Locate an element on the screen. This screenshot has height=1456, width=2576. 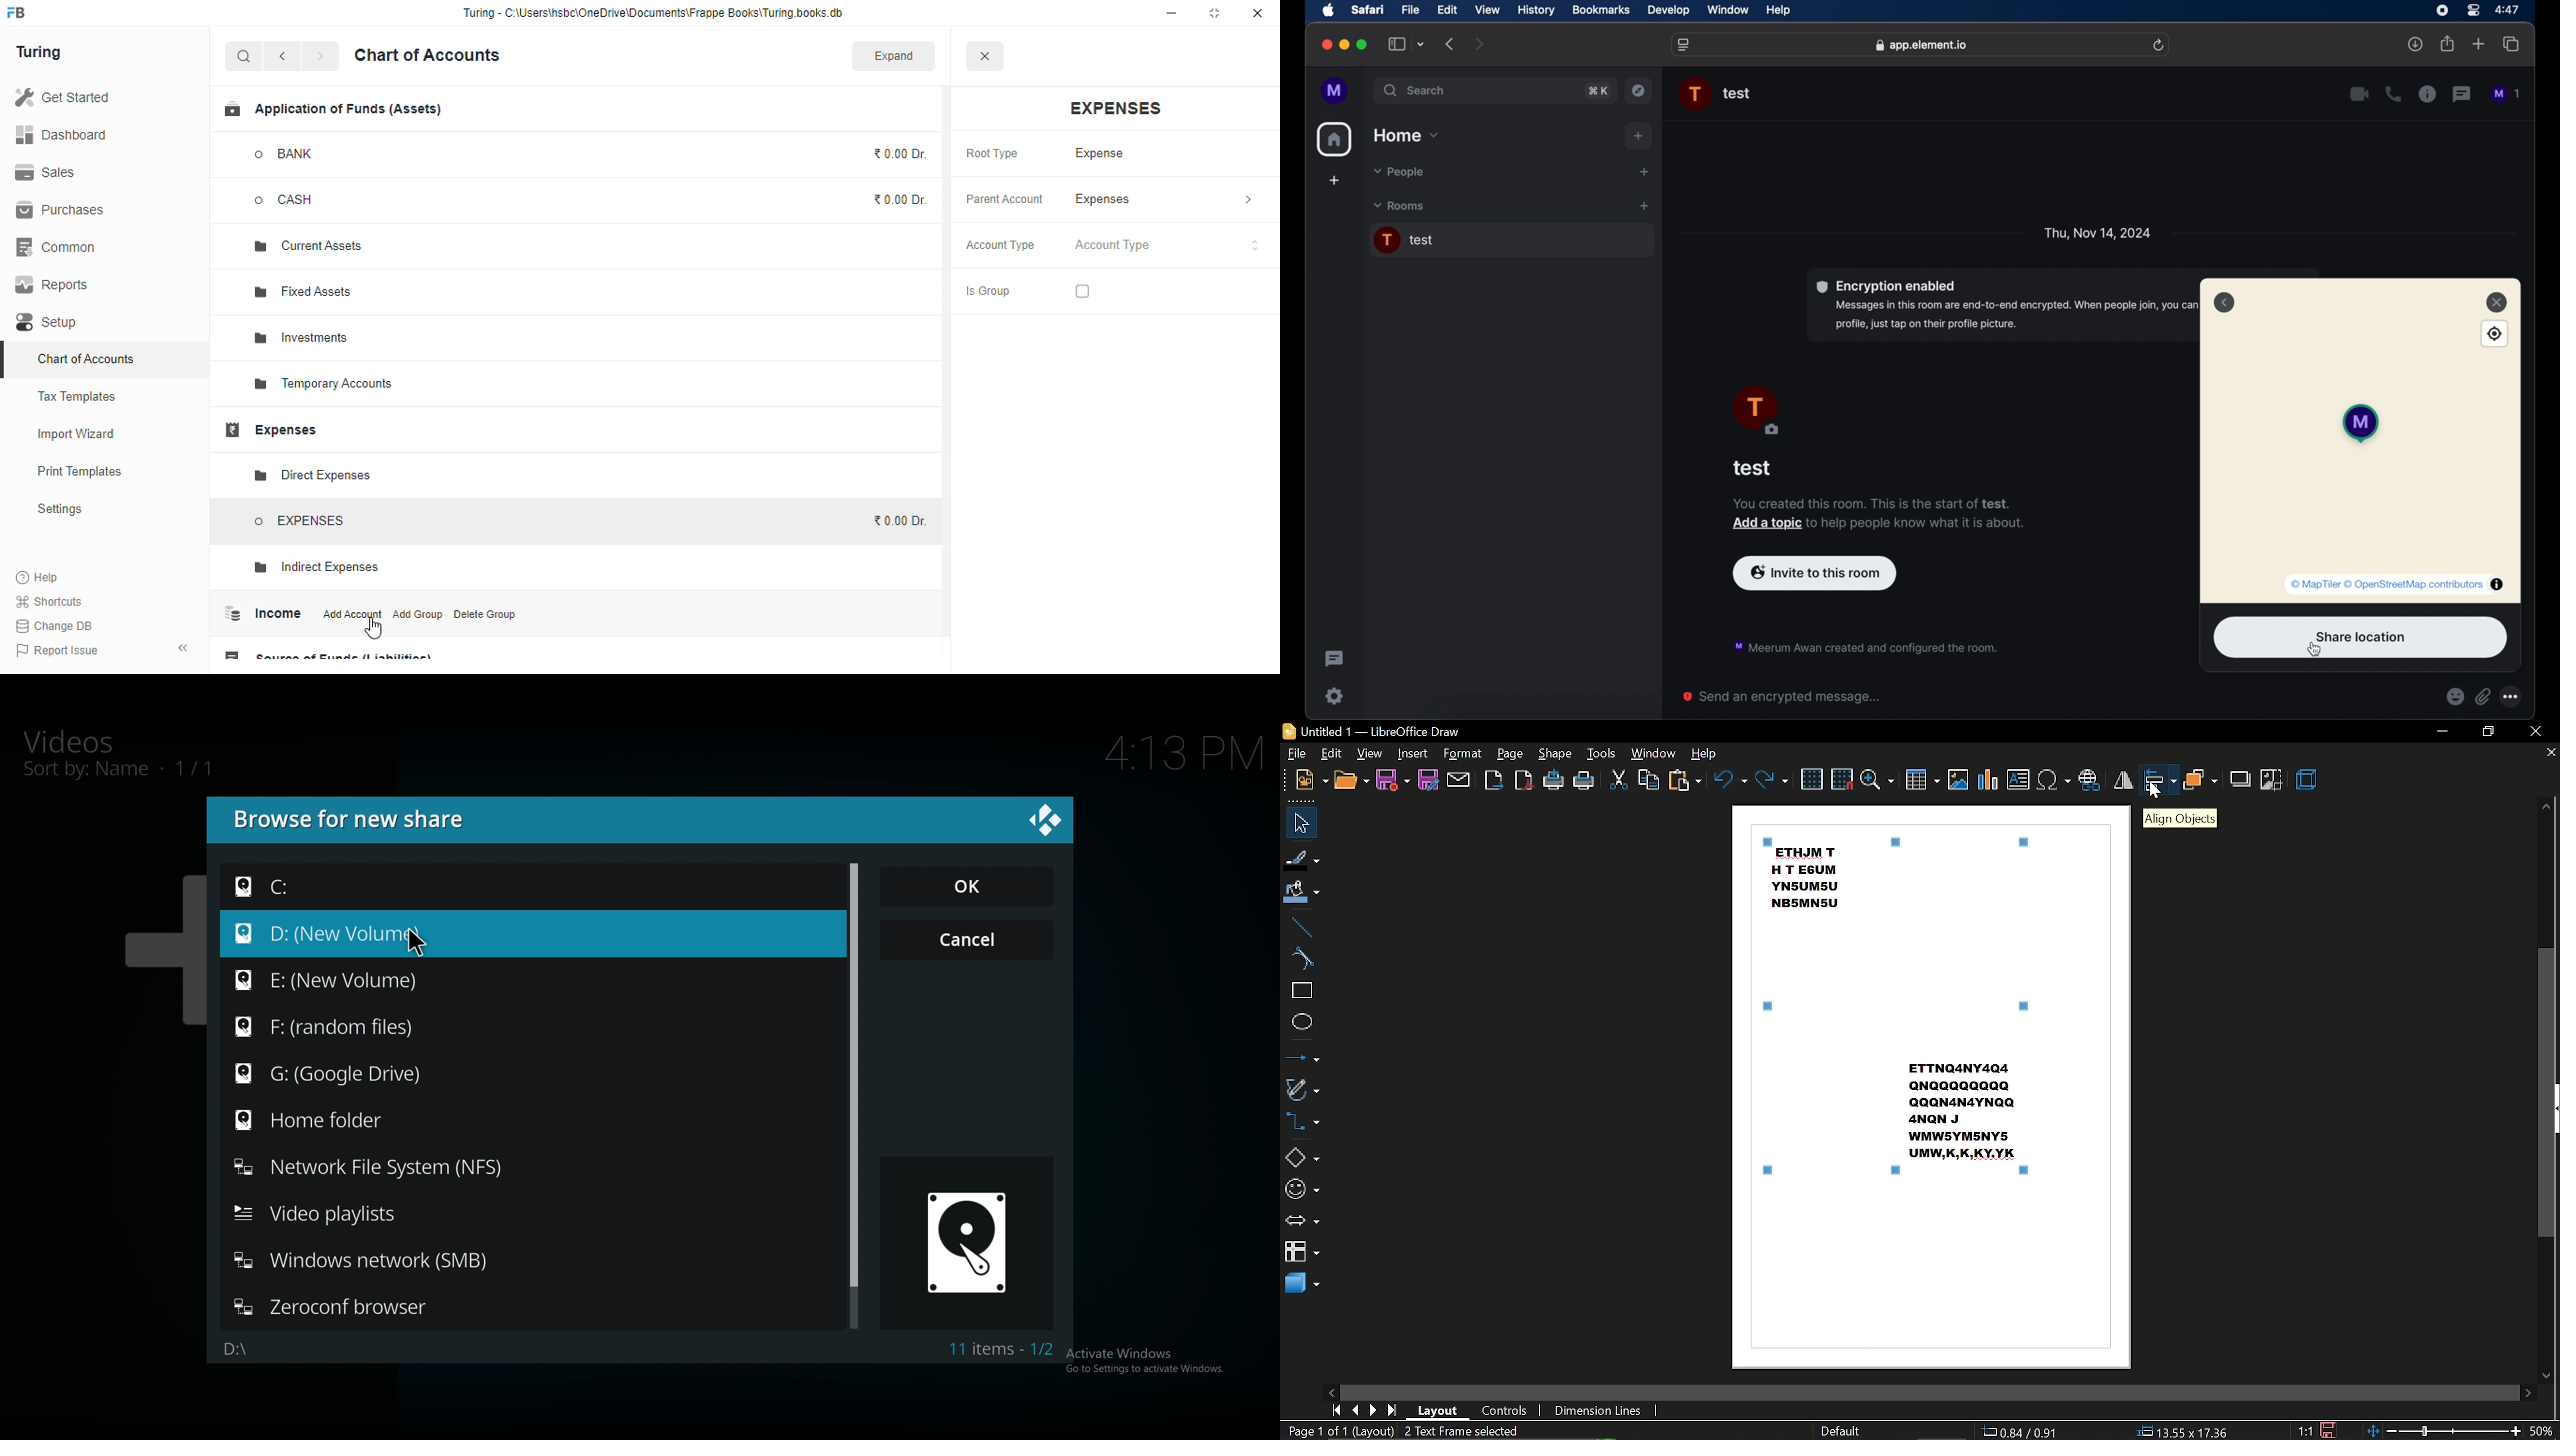
checkbox is located at coordinates (1082, 291).